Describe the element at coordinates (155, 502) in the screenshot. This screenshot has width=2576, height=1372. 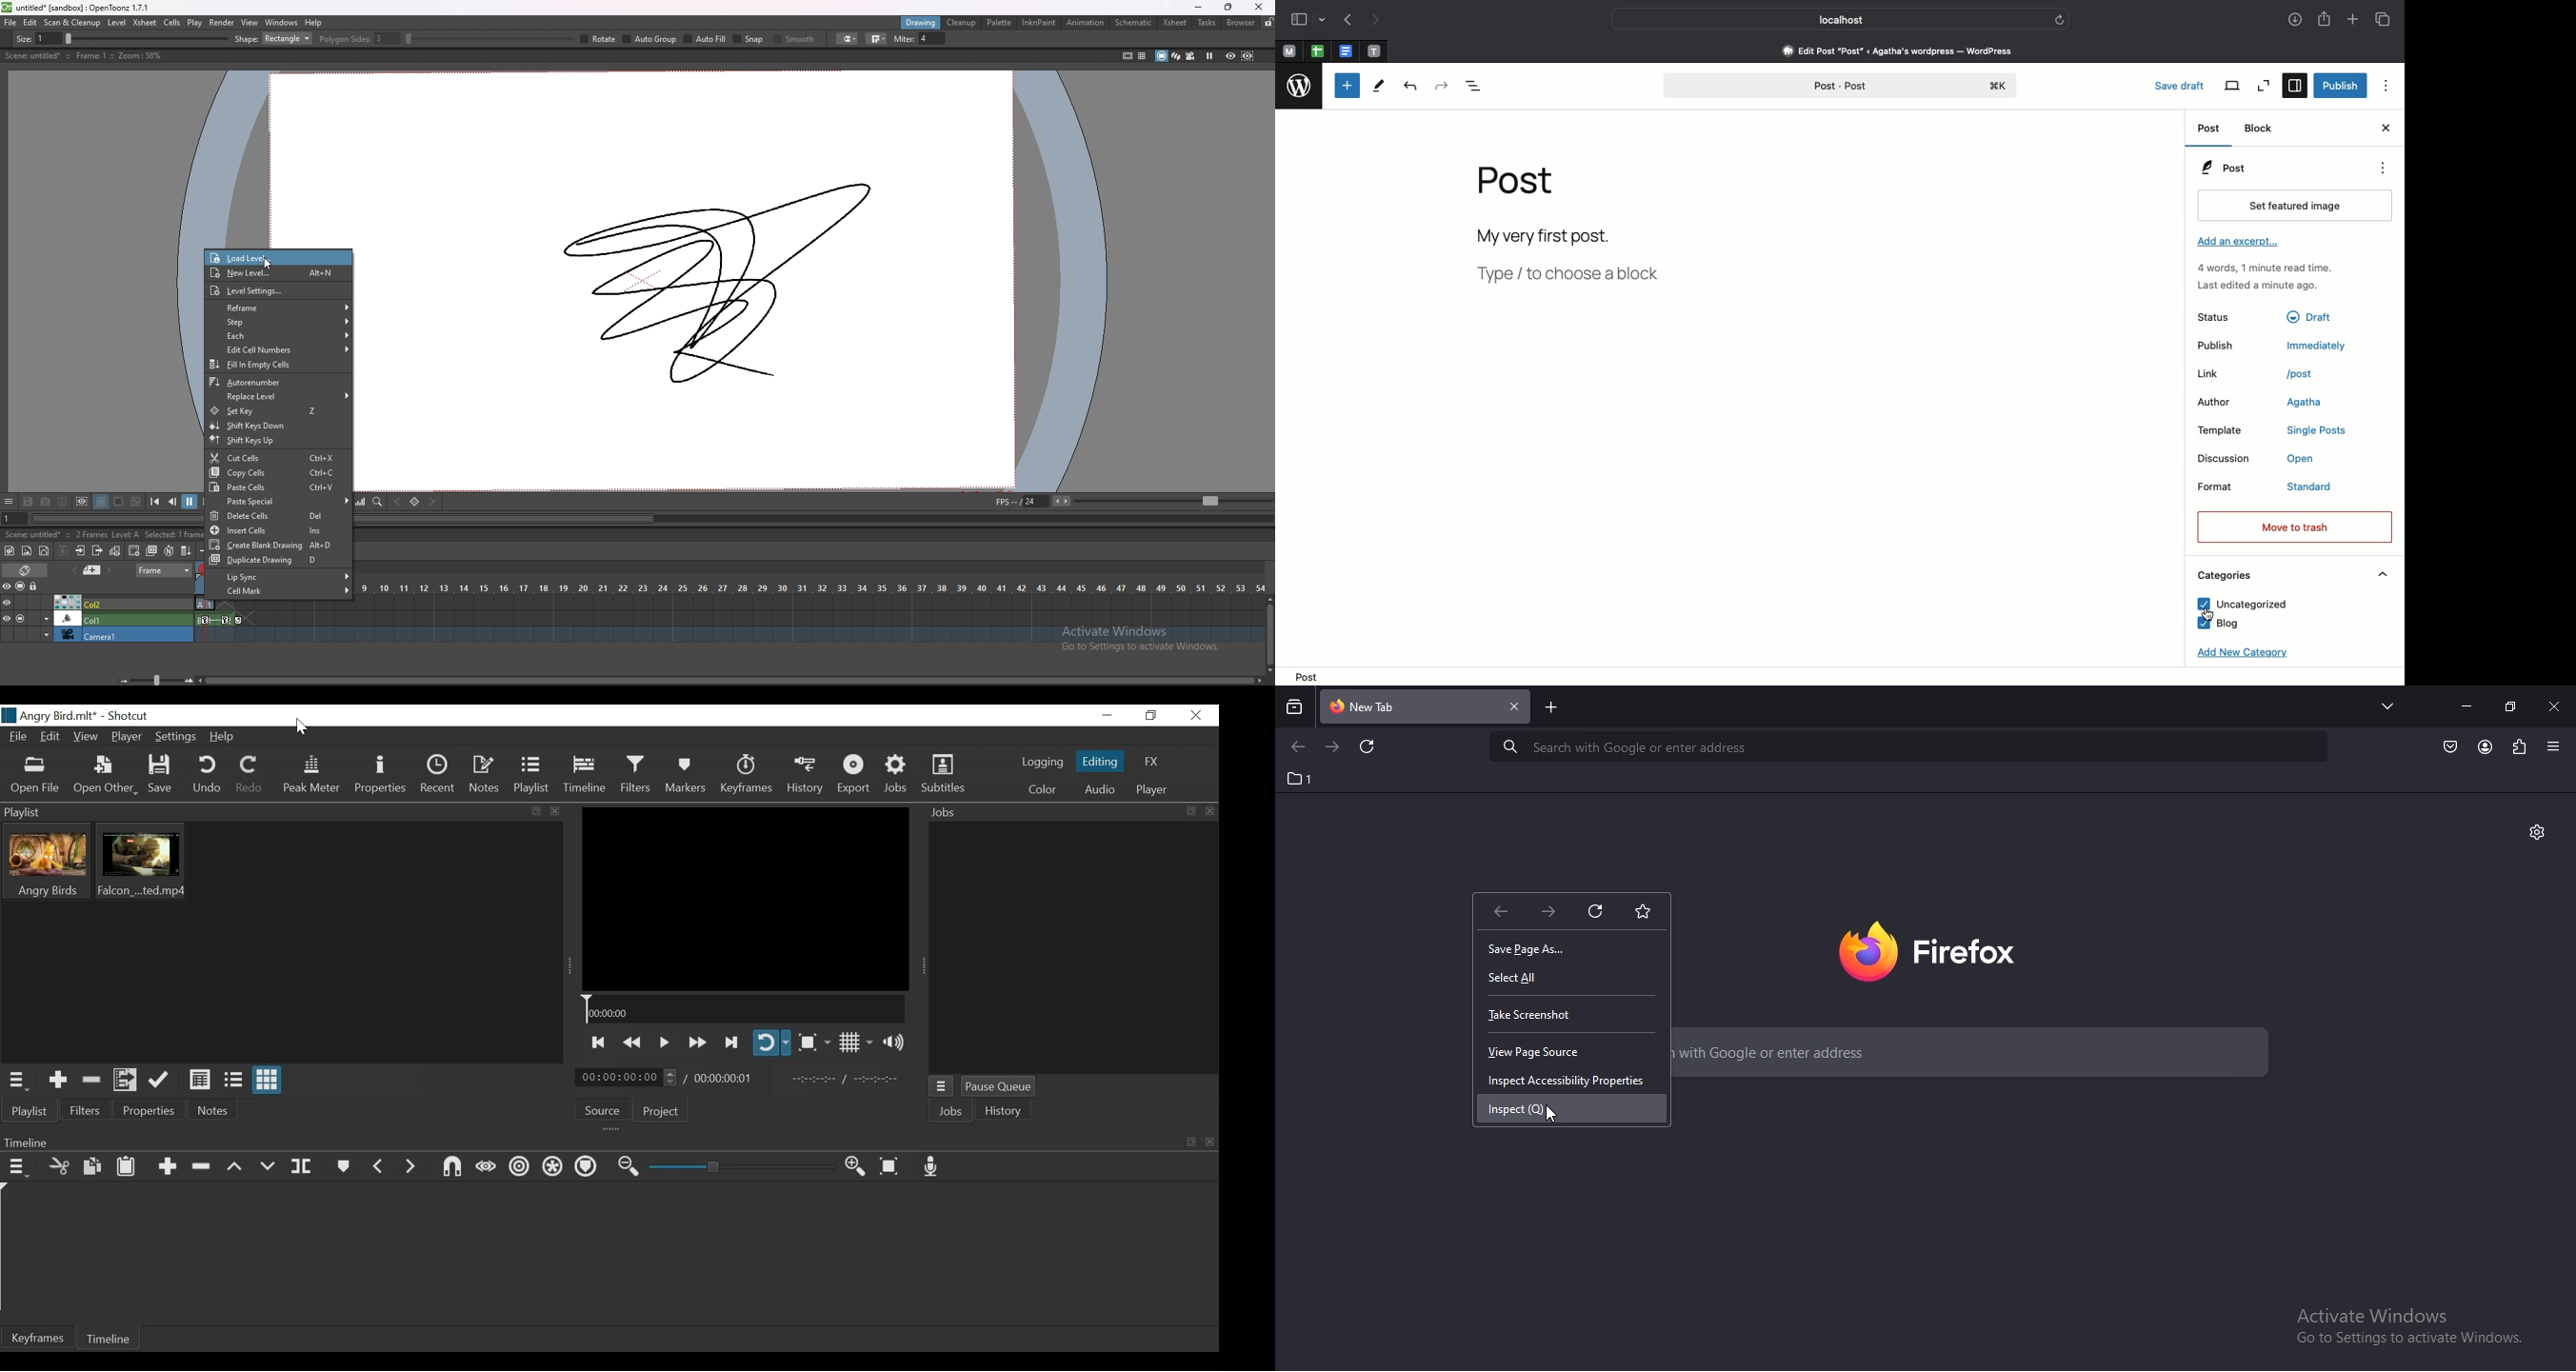
I see `first frame` at that location.